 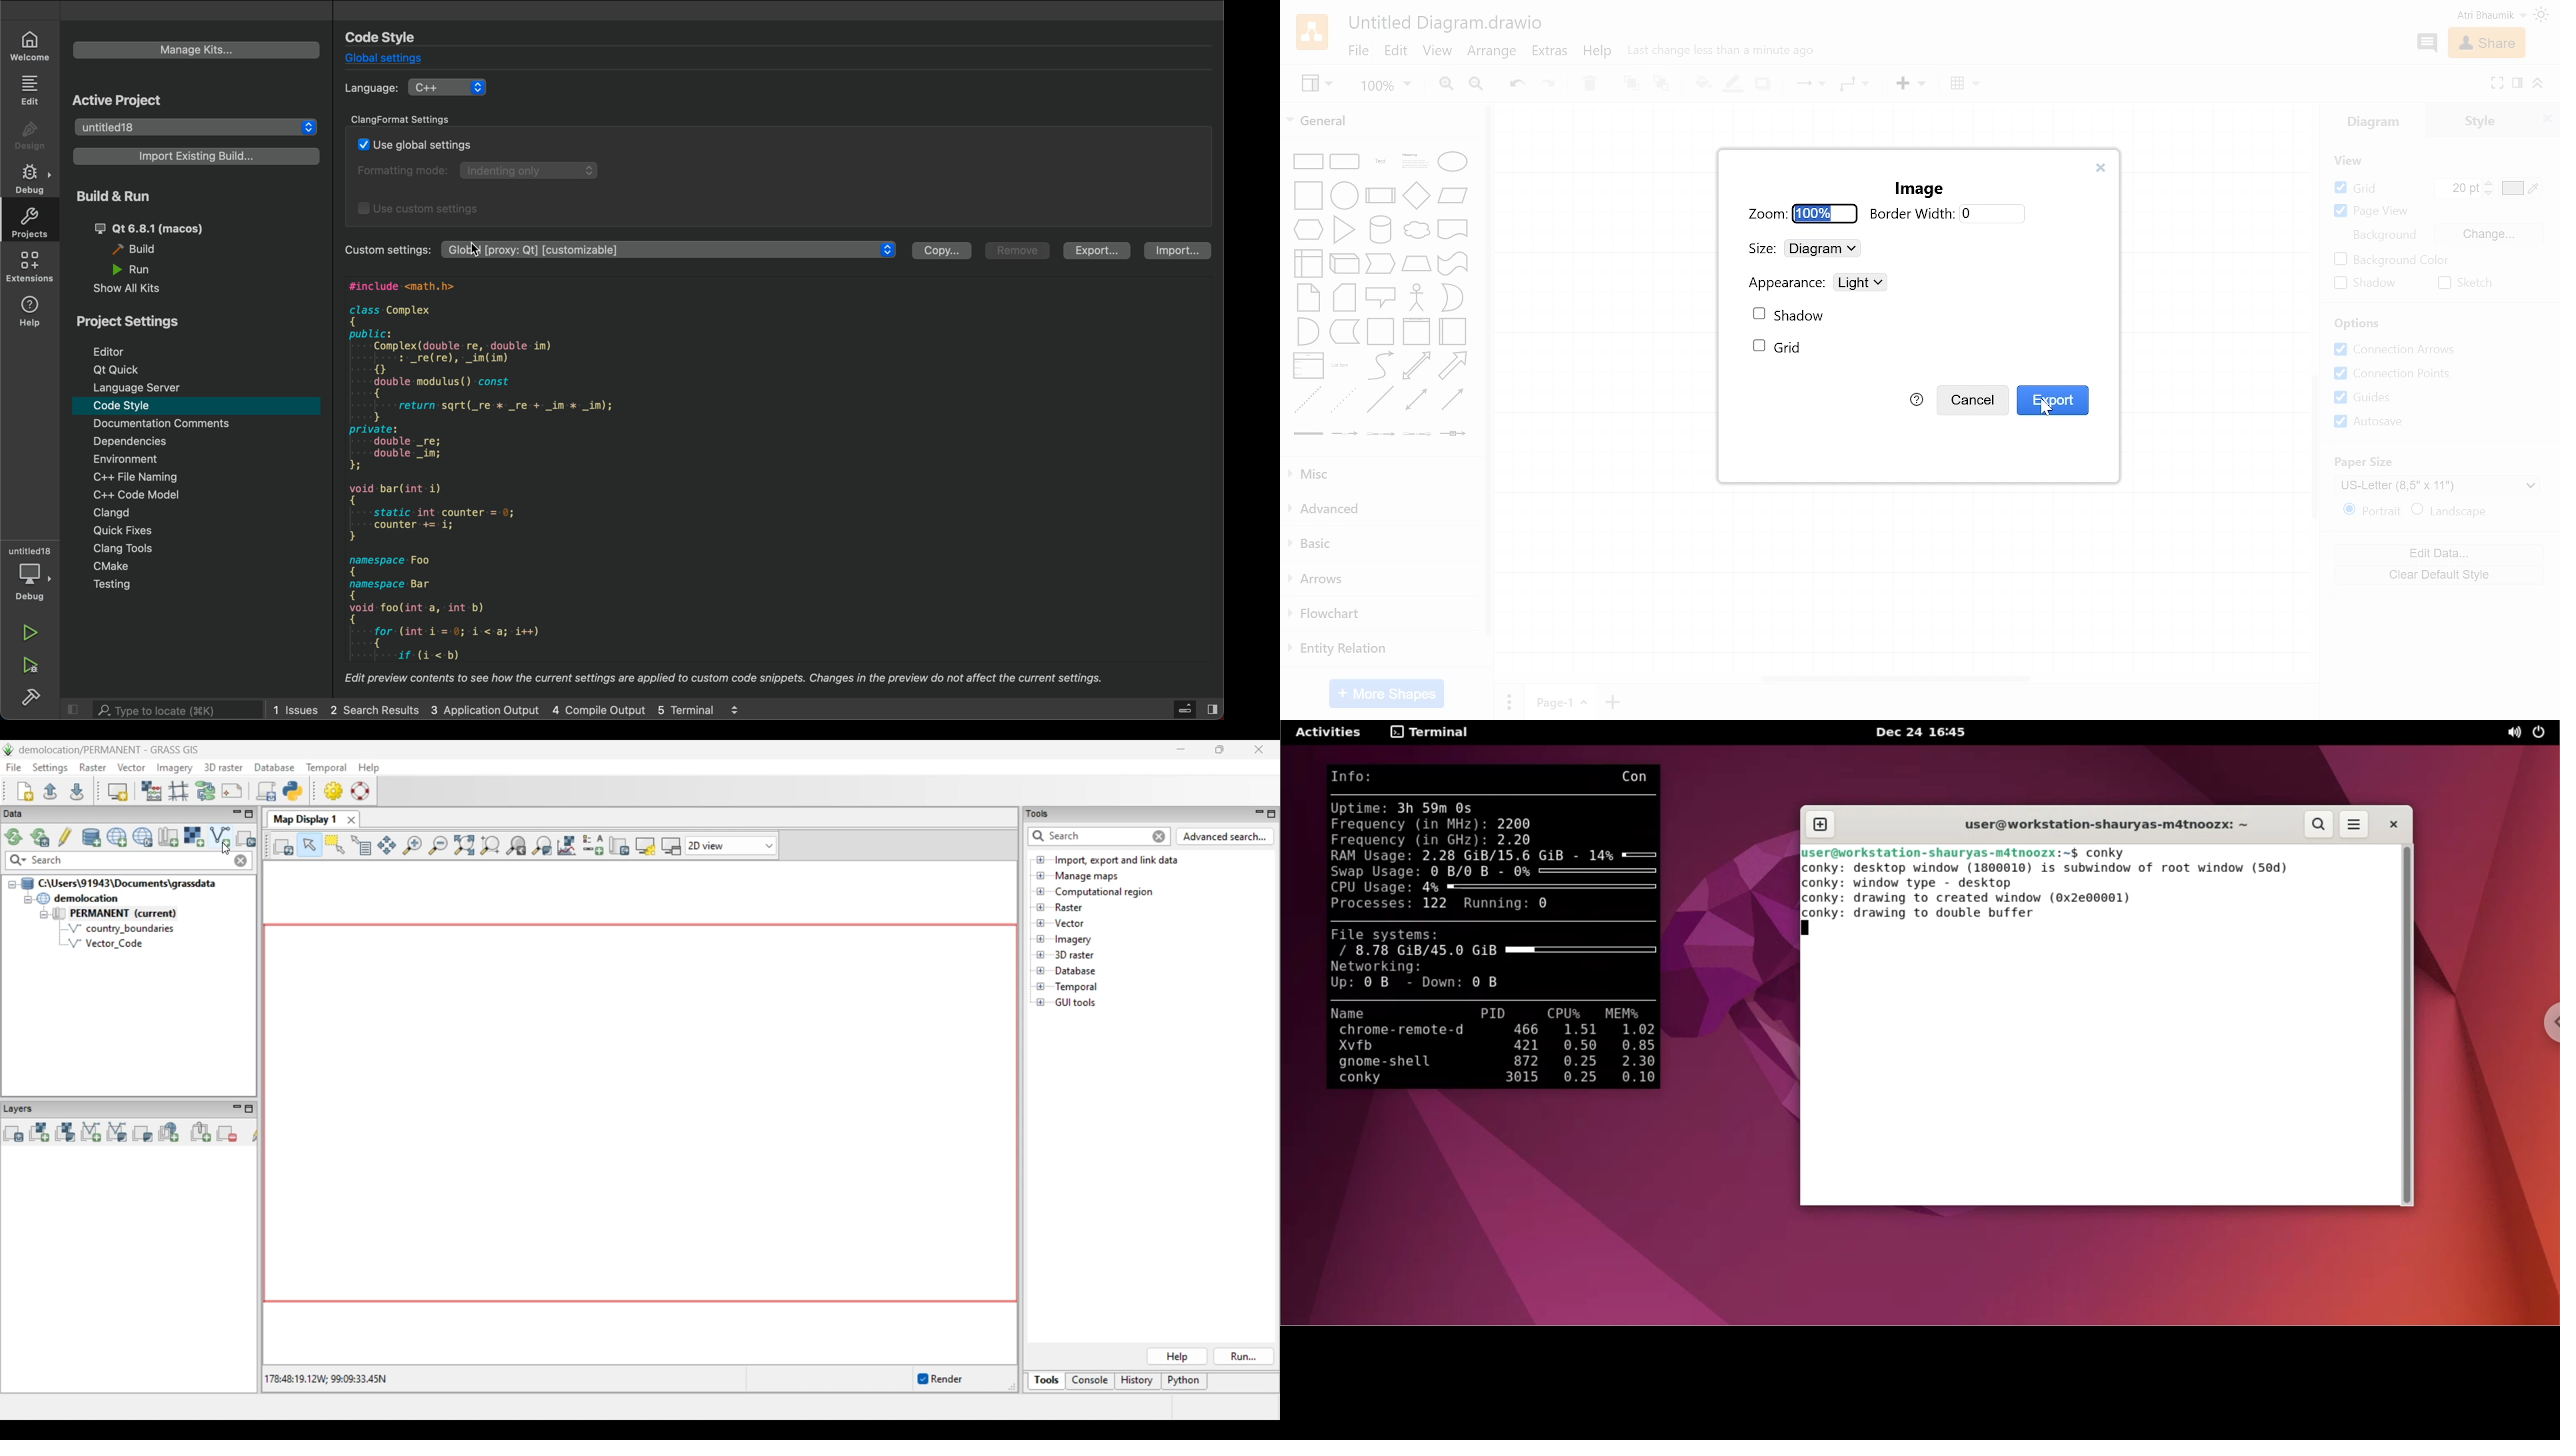 I want to click on More shapes, so click(x=1388, y=692).